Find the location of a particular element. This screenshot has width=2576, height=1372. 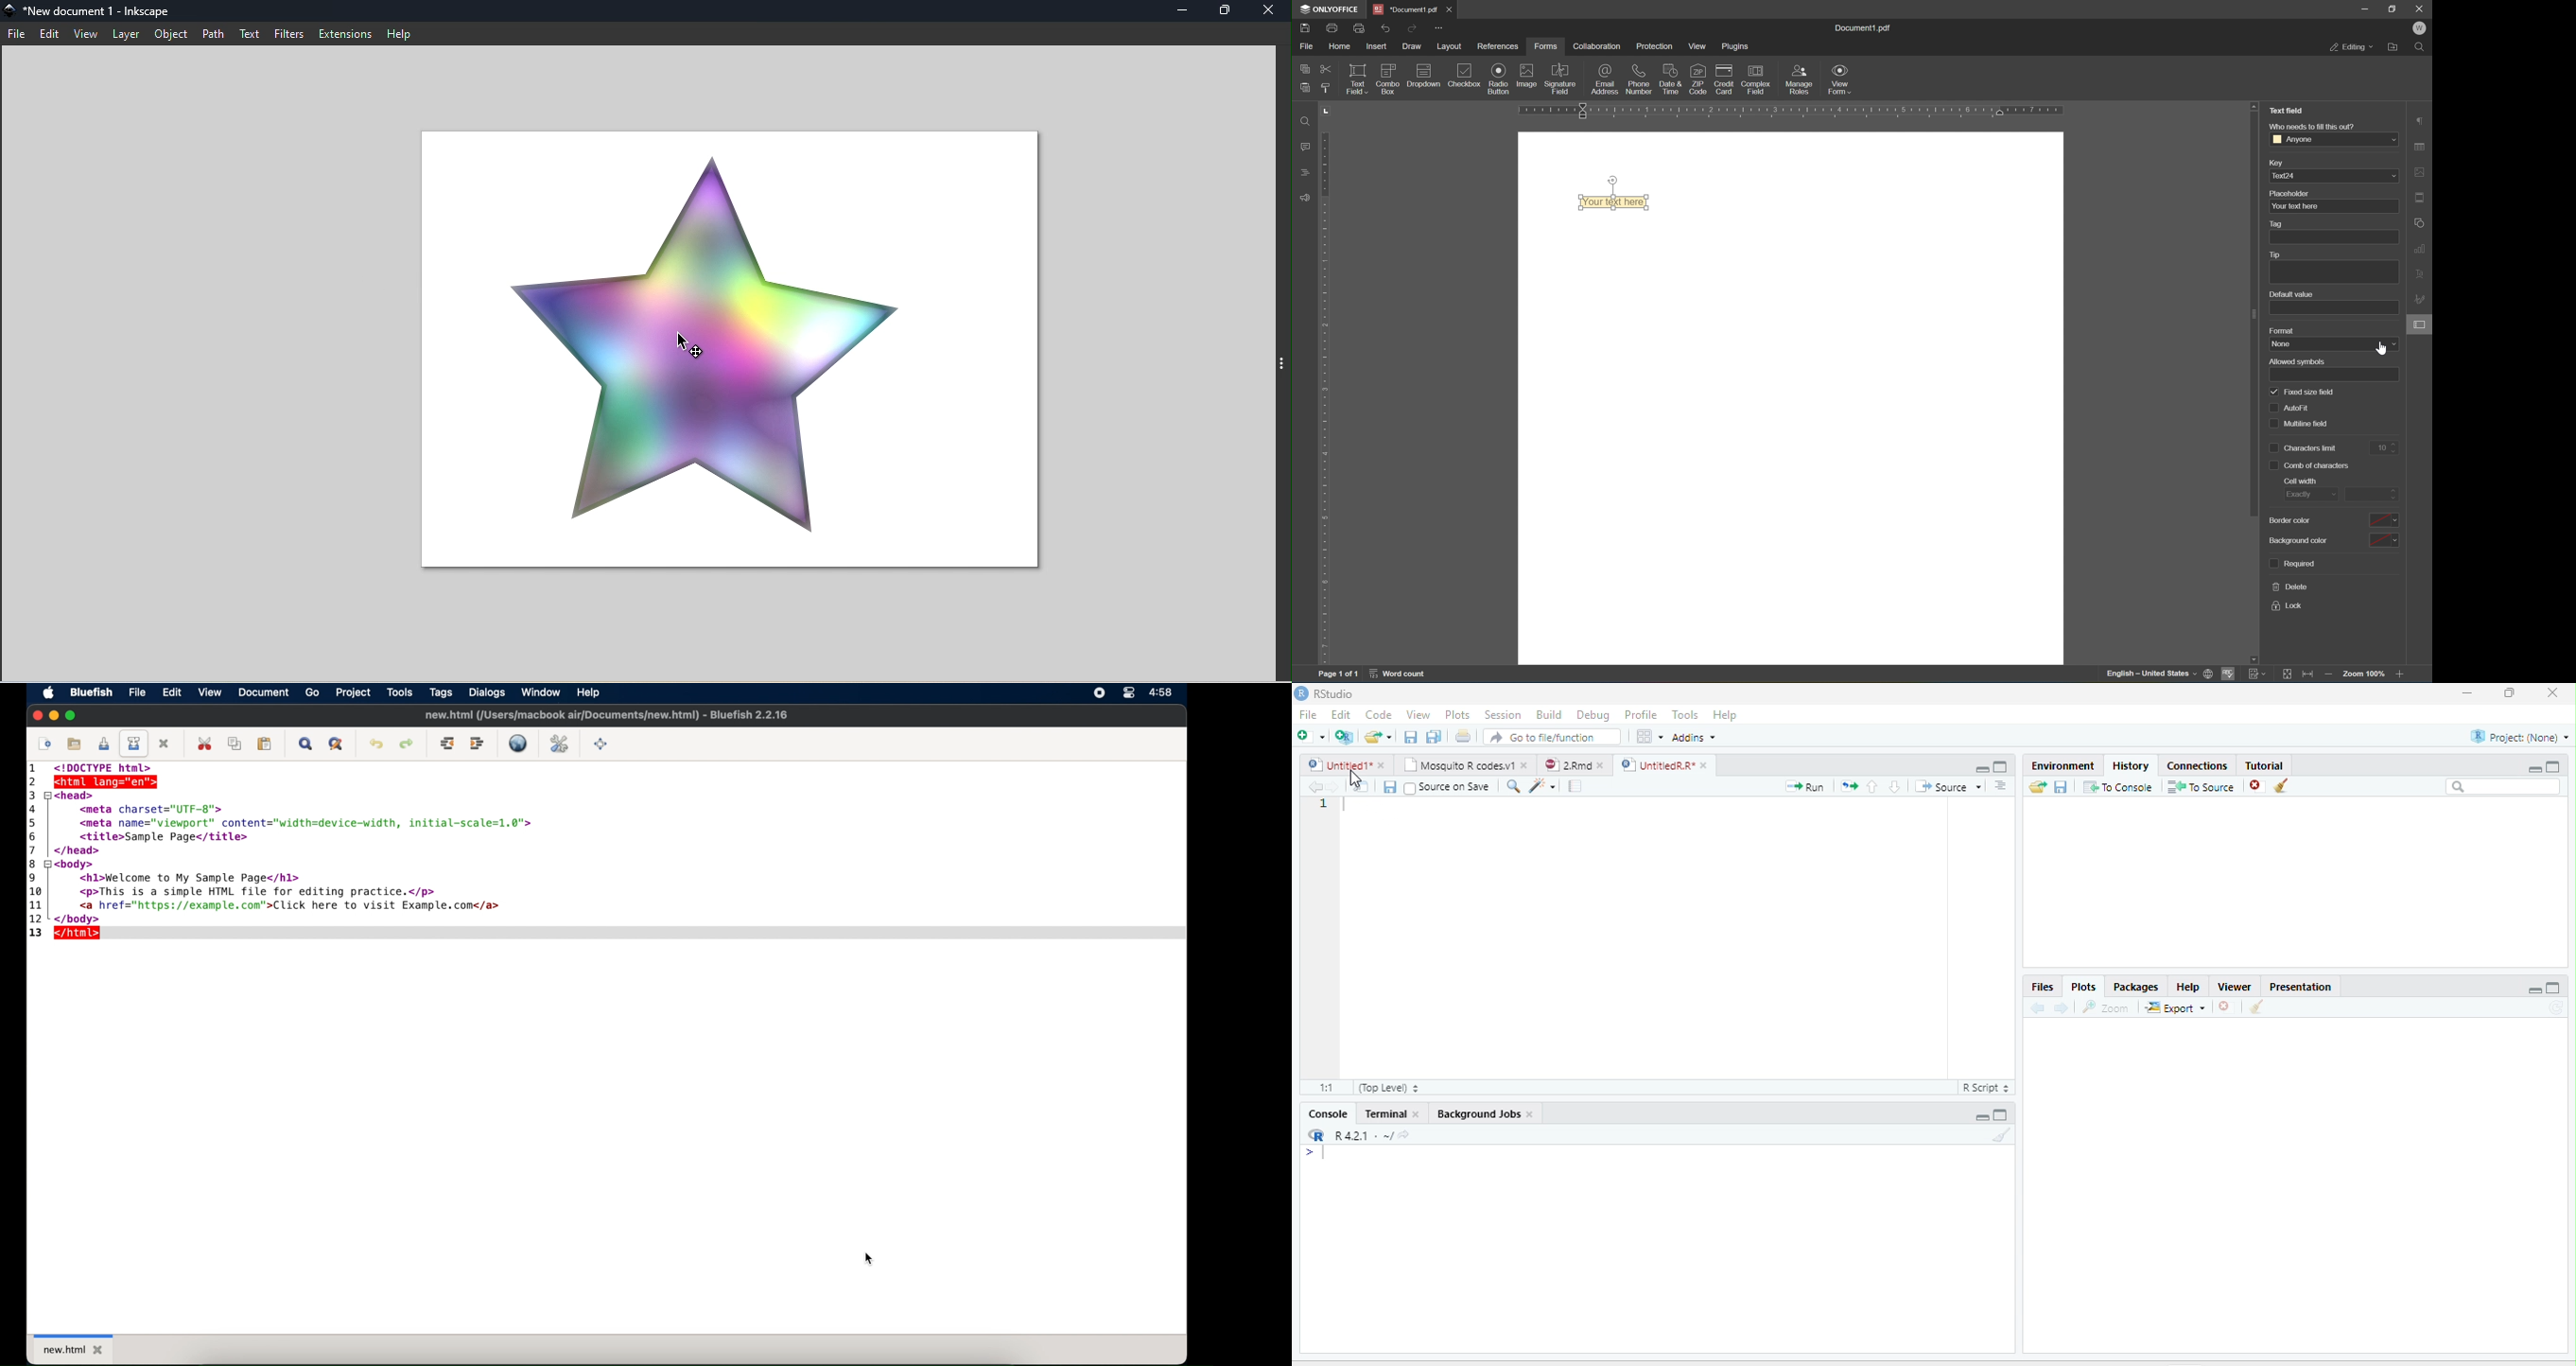

Project: (None) is located at coordinates (2518, 737).